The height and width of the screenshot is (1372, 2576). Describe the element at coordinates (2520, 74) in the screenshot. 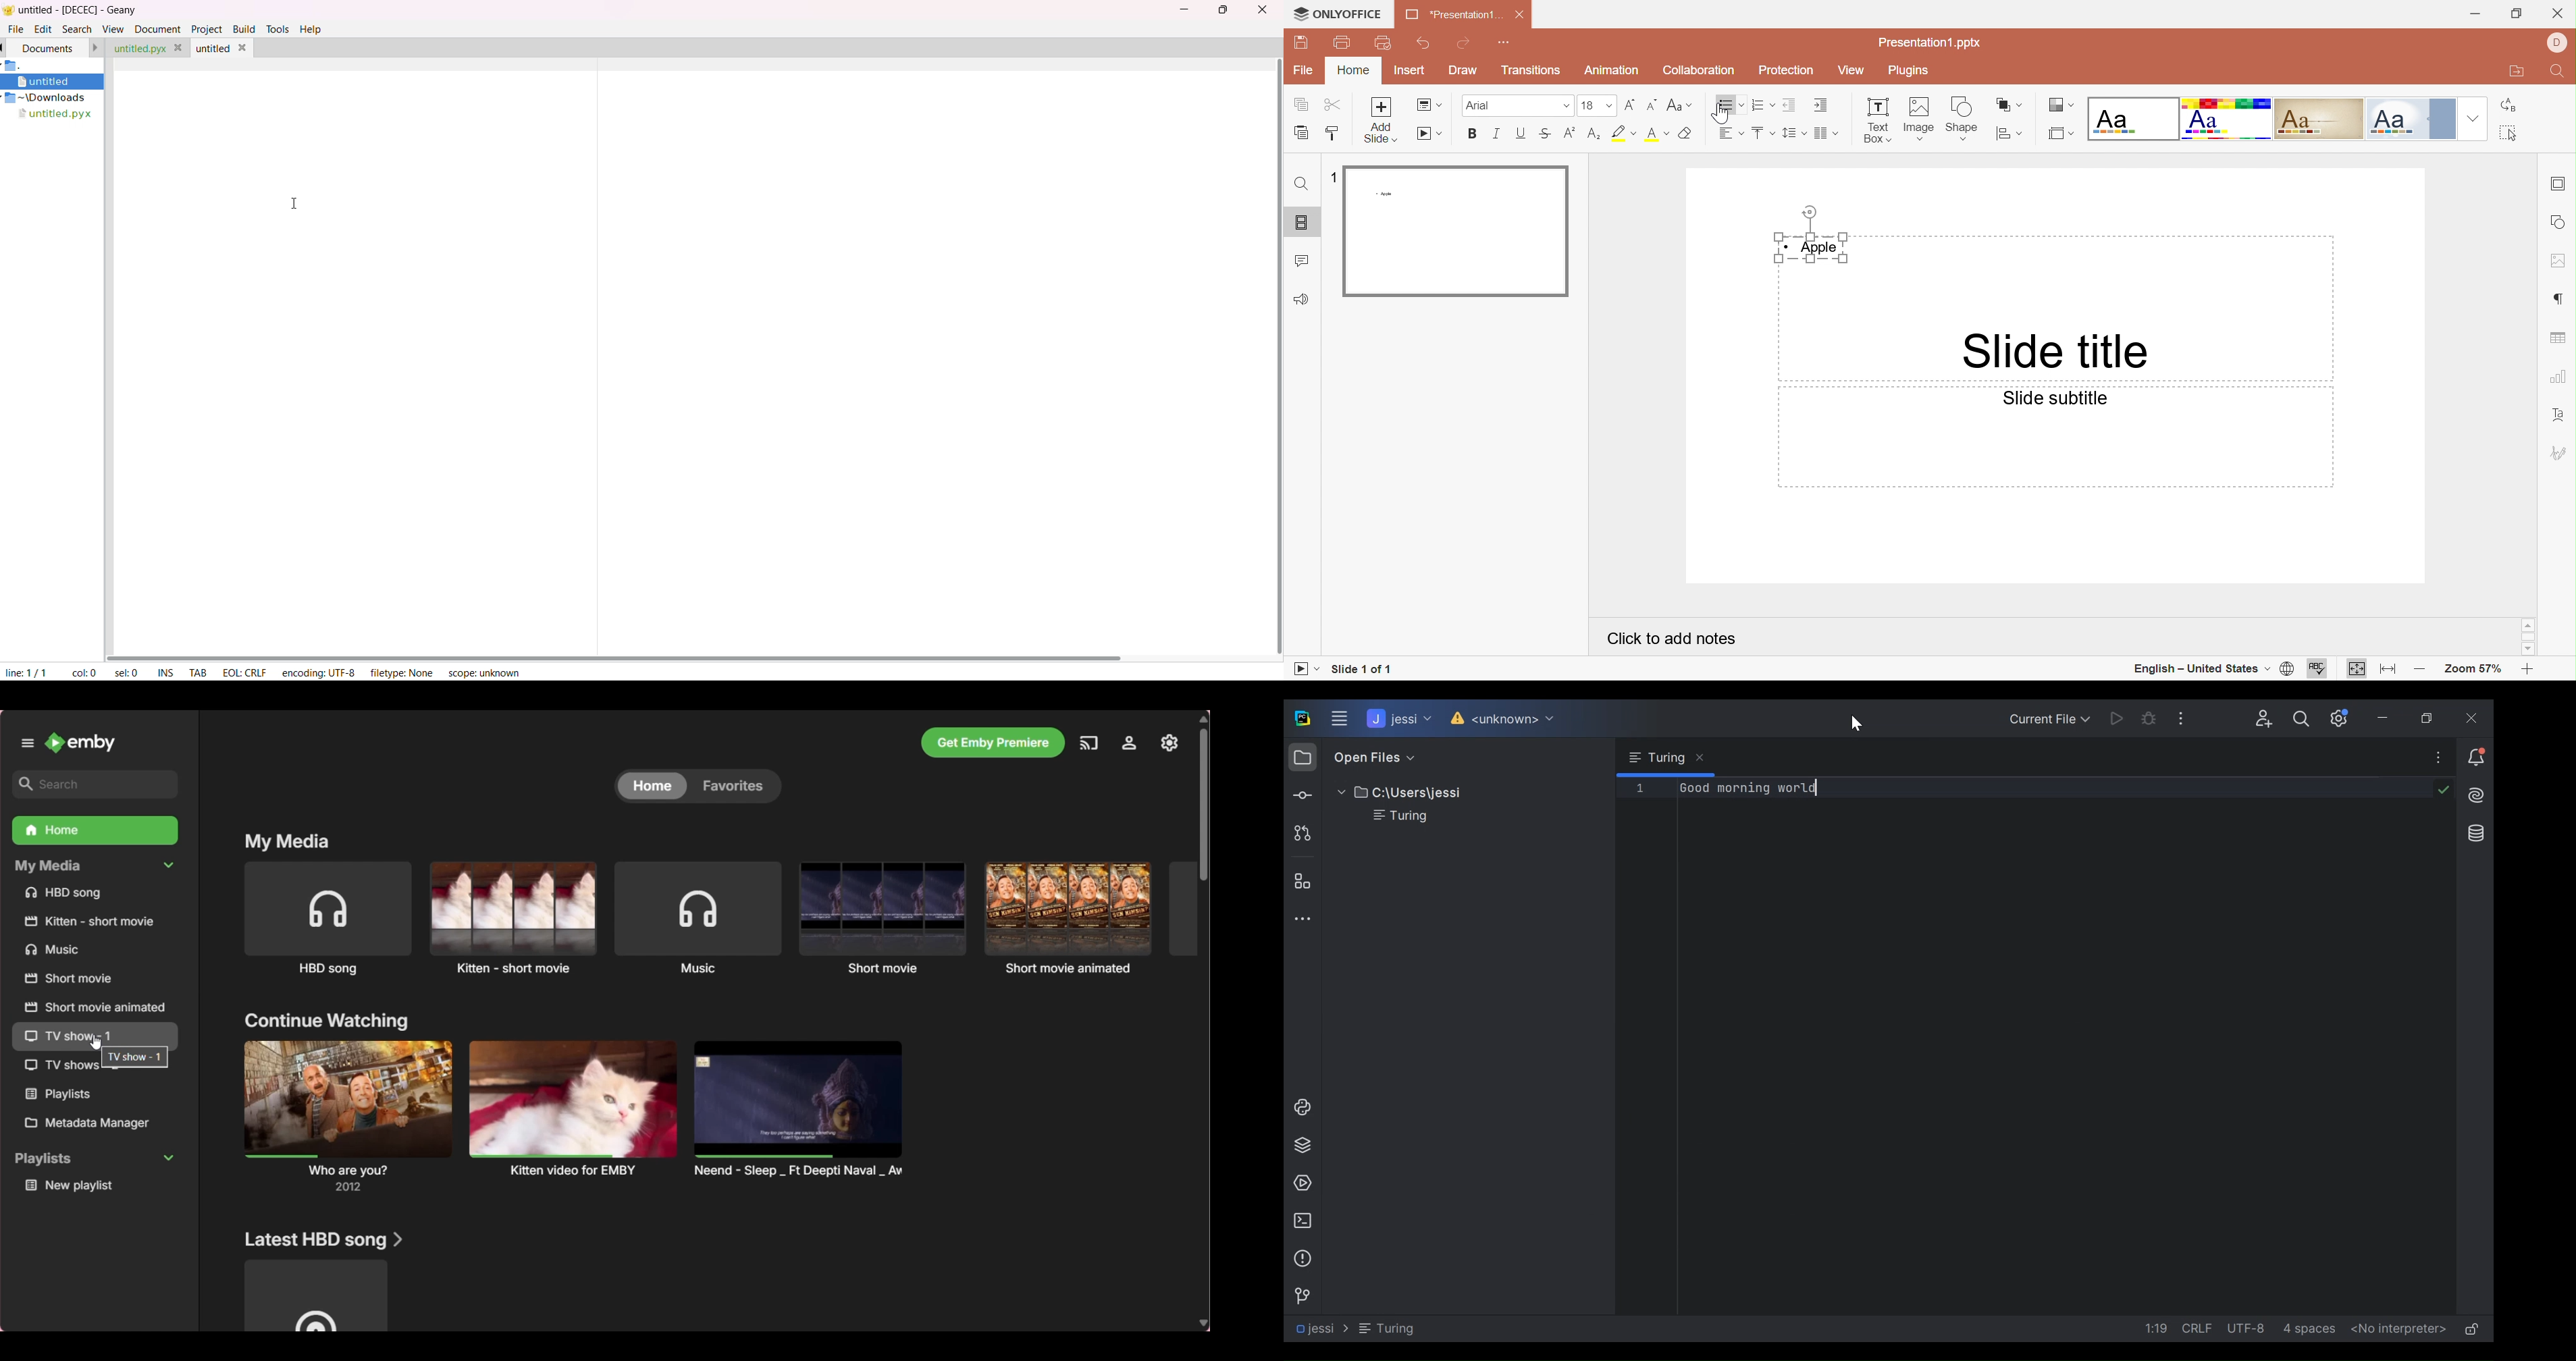

I see `Open file location` at that location.